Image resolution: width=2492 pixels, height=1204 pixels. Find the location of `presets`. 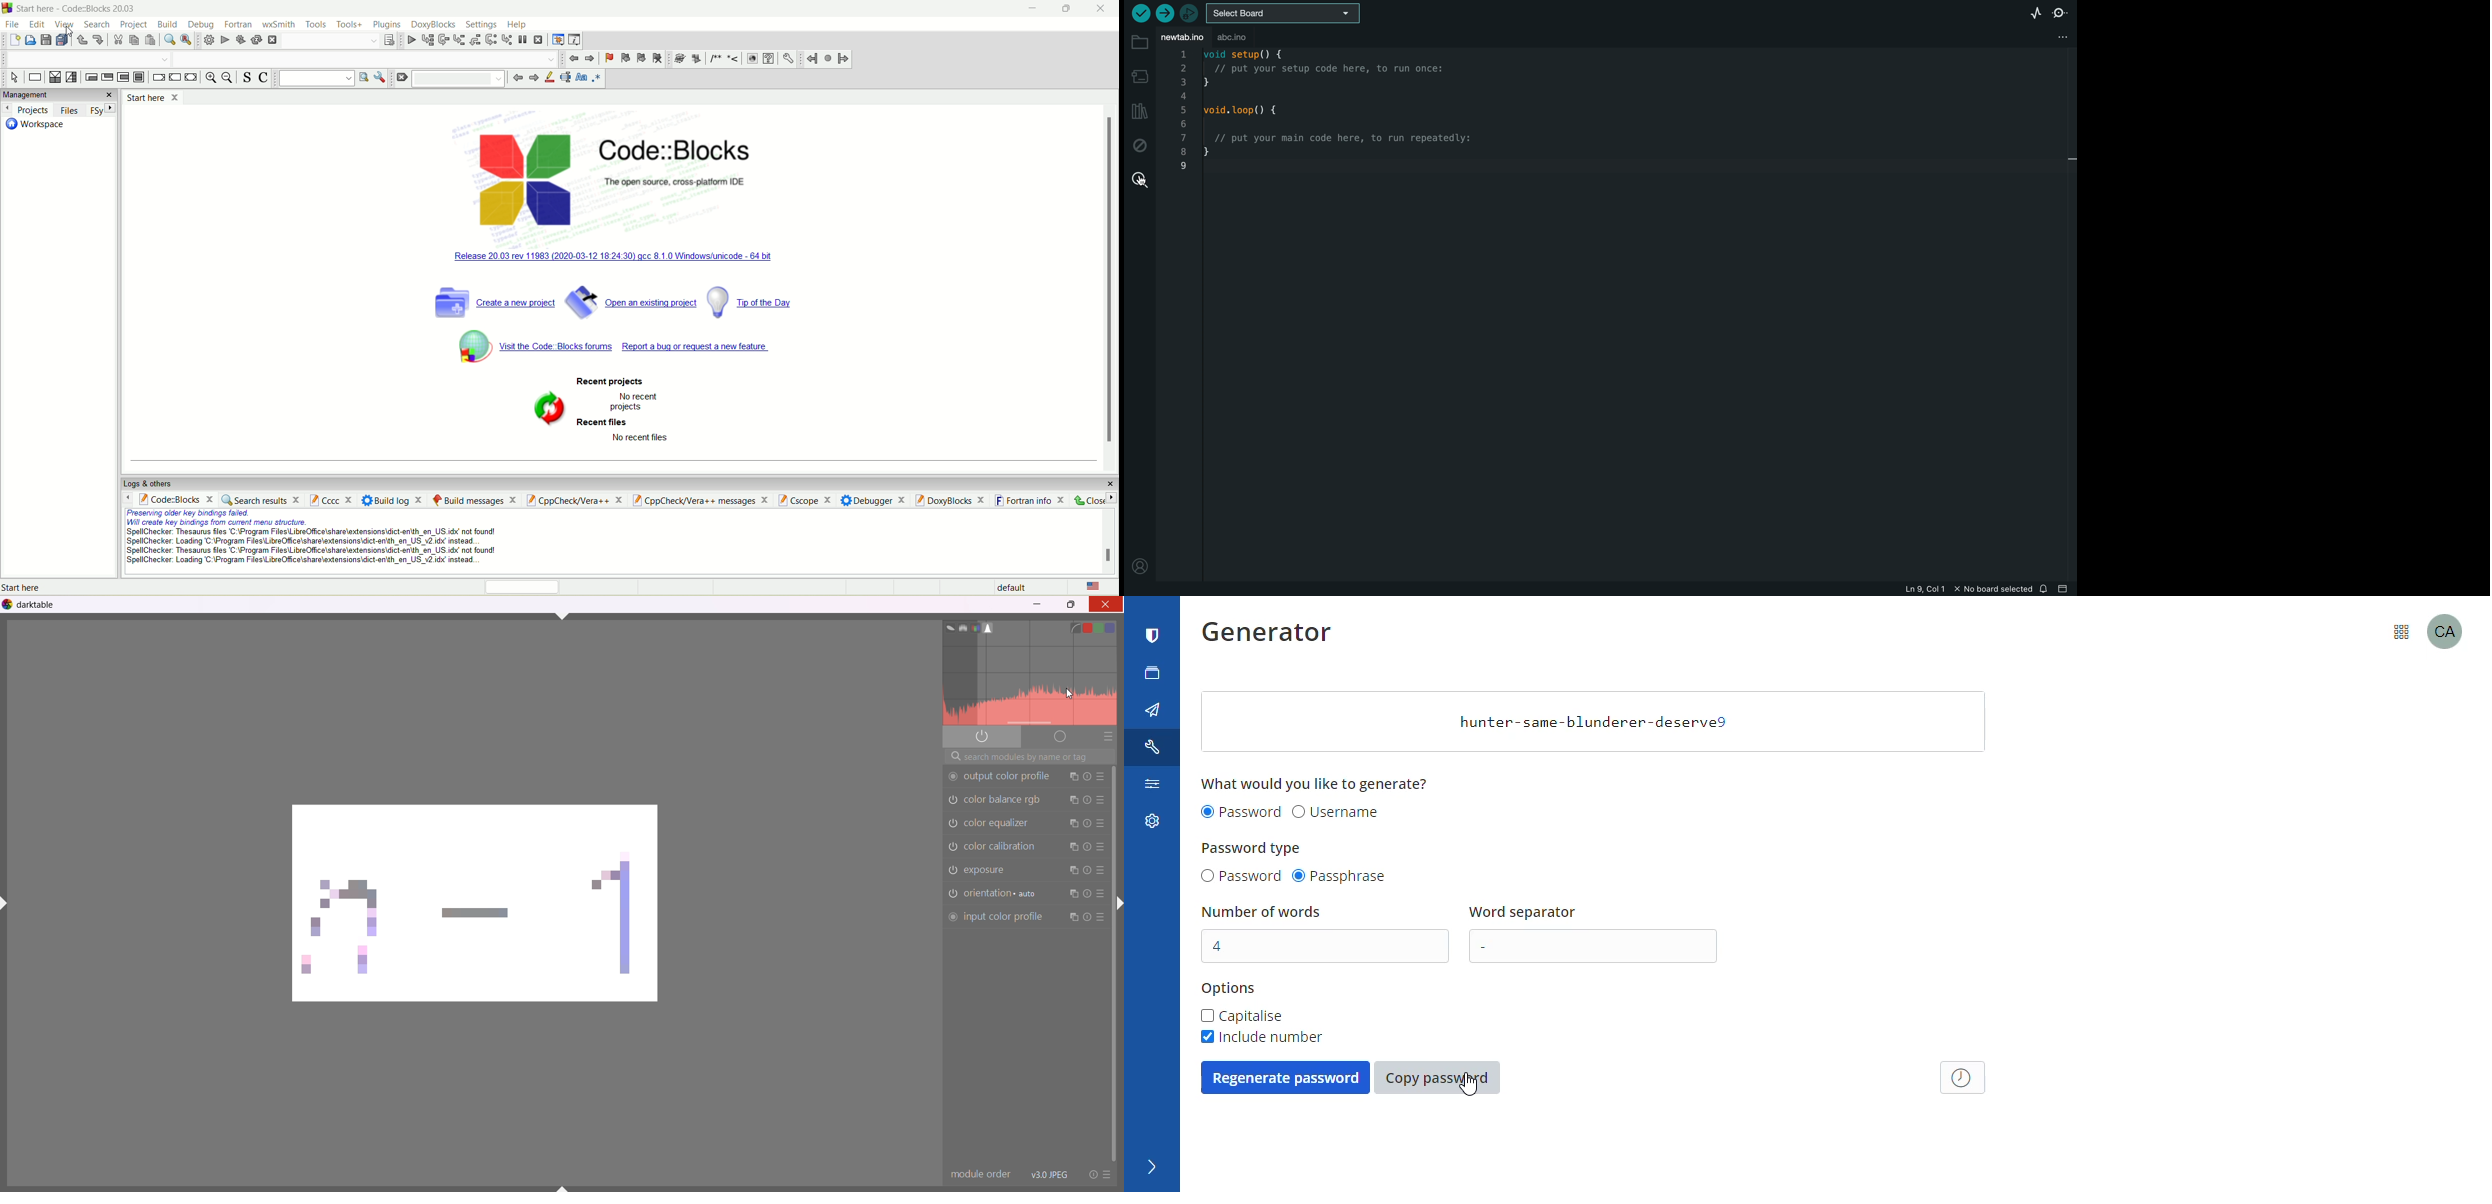

presets is located at coordinates (1101, 871).